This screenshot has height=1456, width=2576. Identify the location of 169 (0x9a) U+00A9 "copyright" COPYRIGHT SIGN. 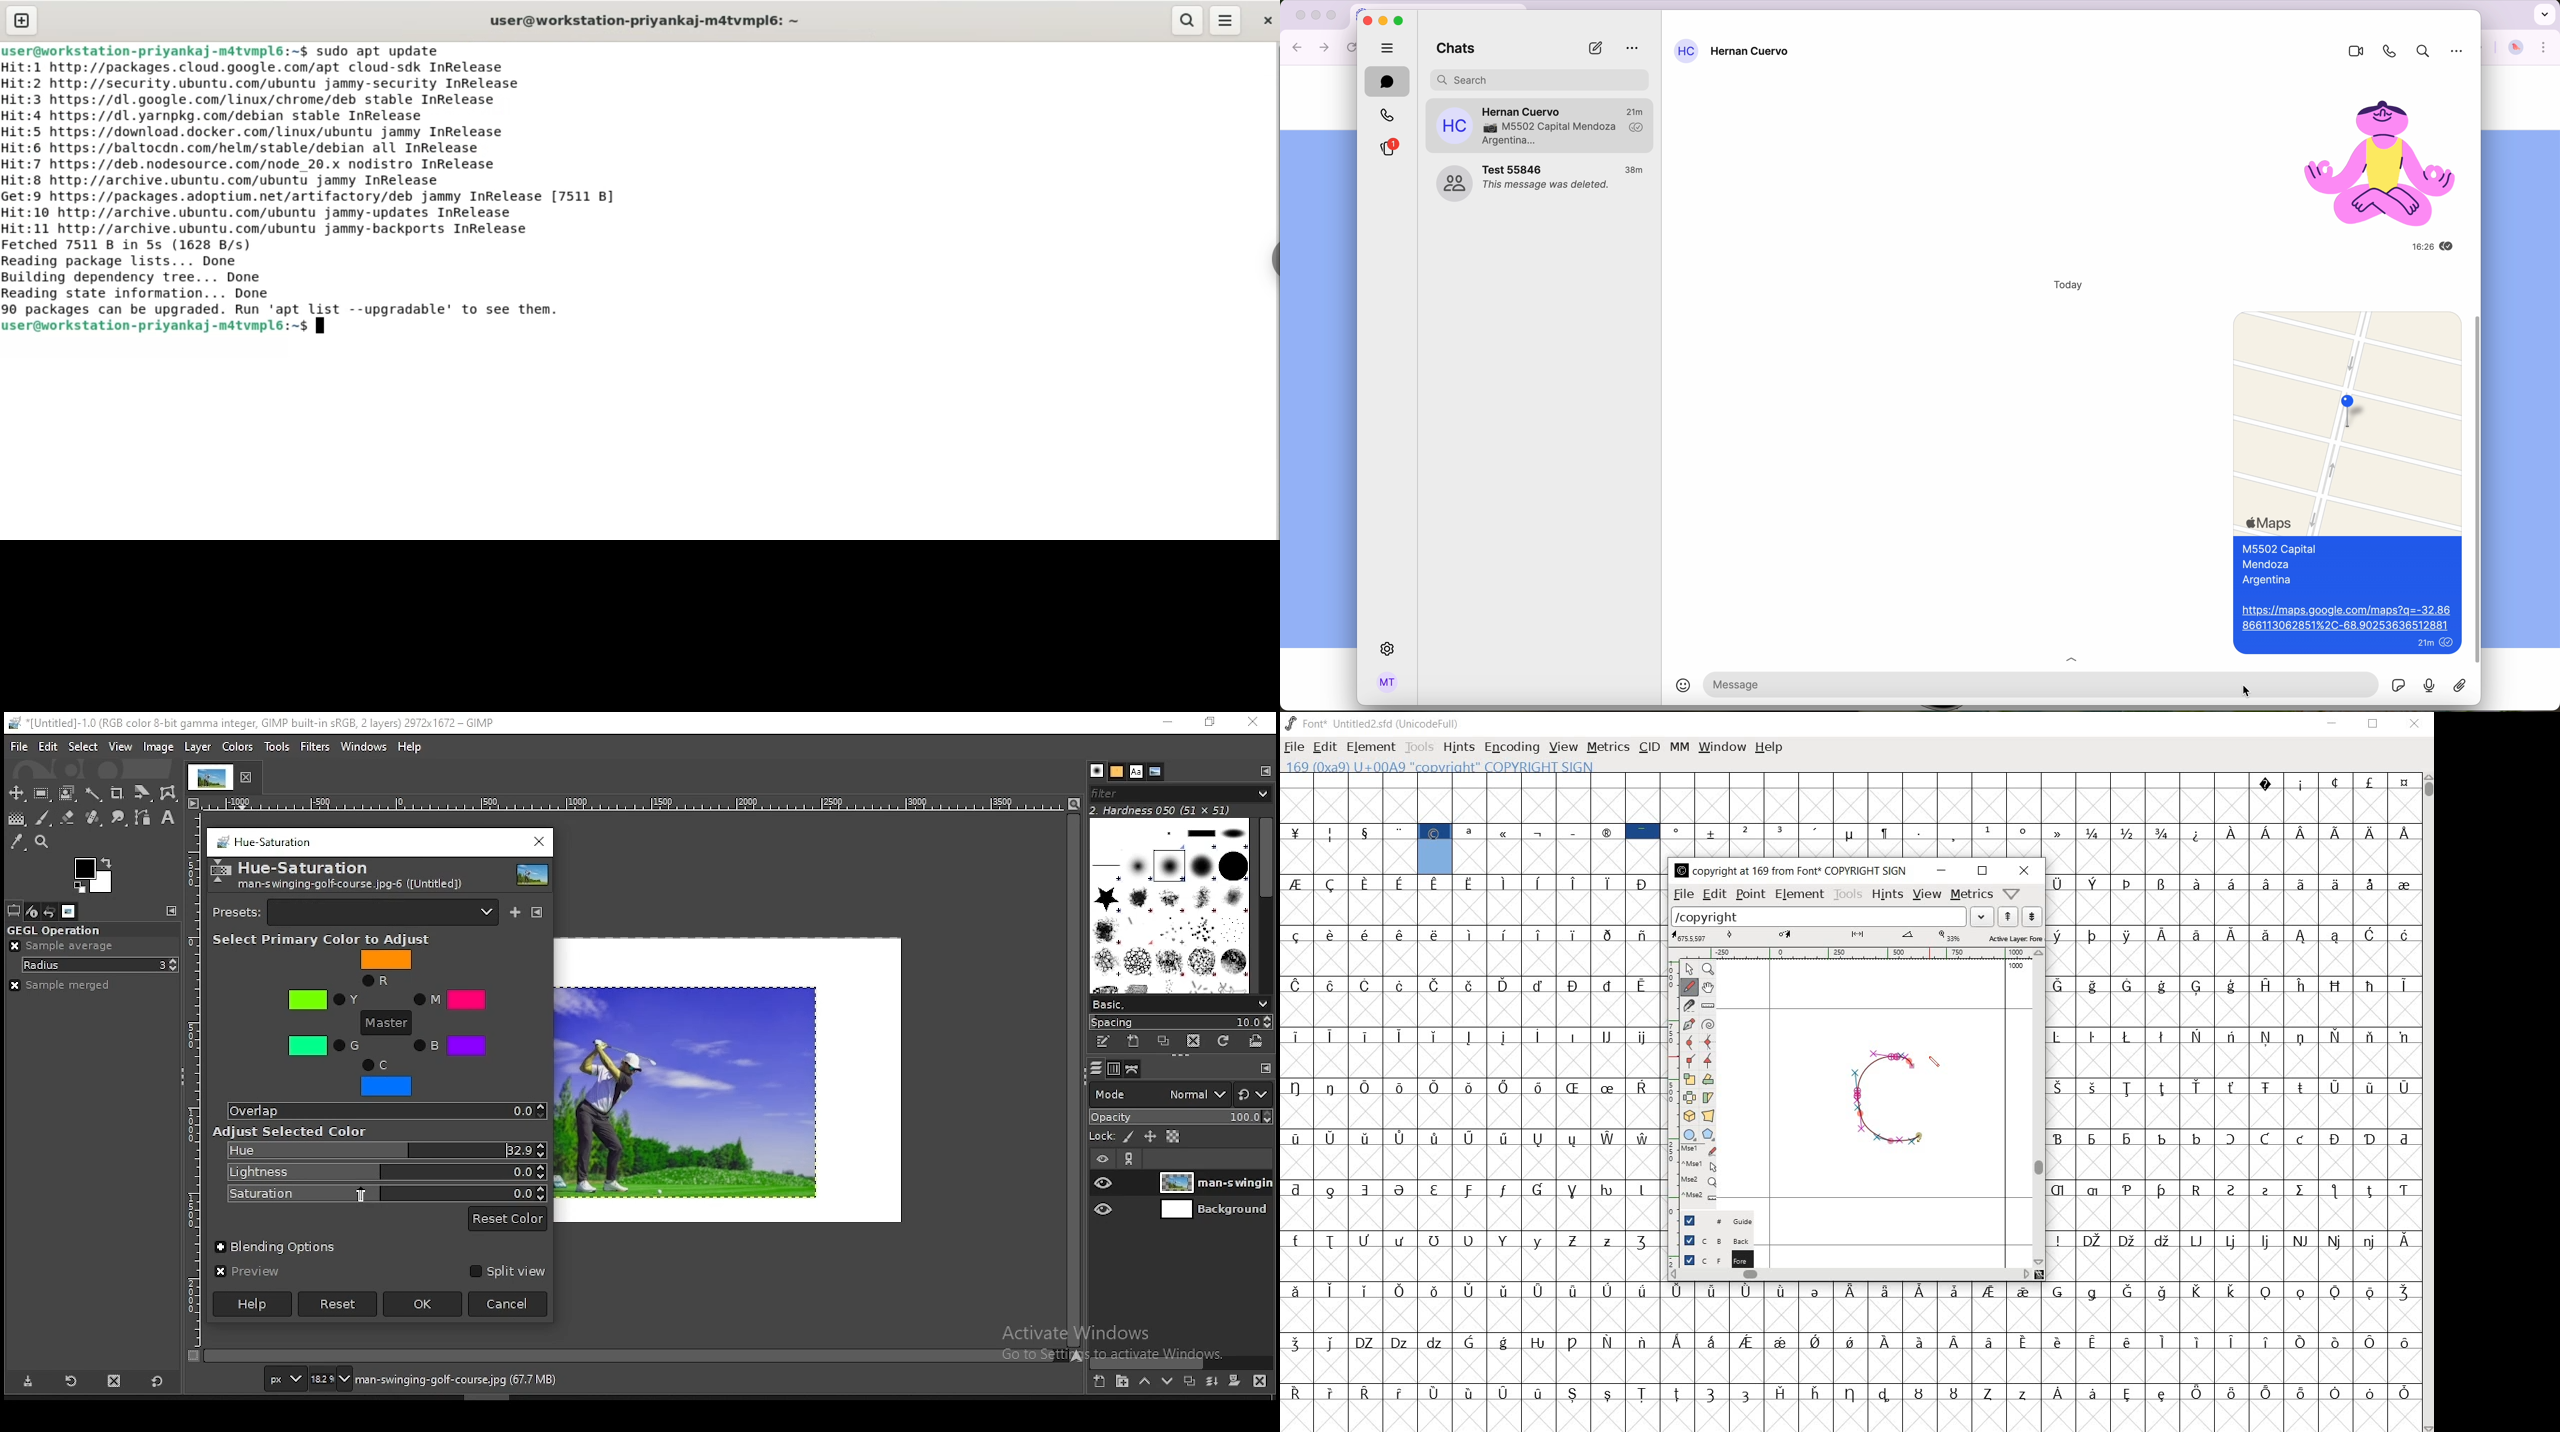
(1436, 847).